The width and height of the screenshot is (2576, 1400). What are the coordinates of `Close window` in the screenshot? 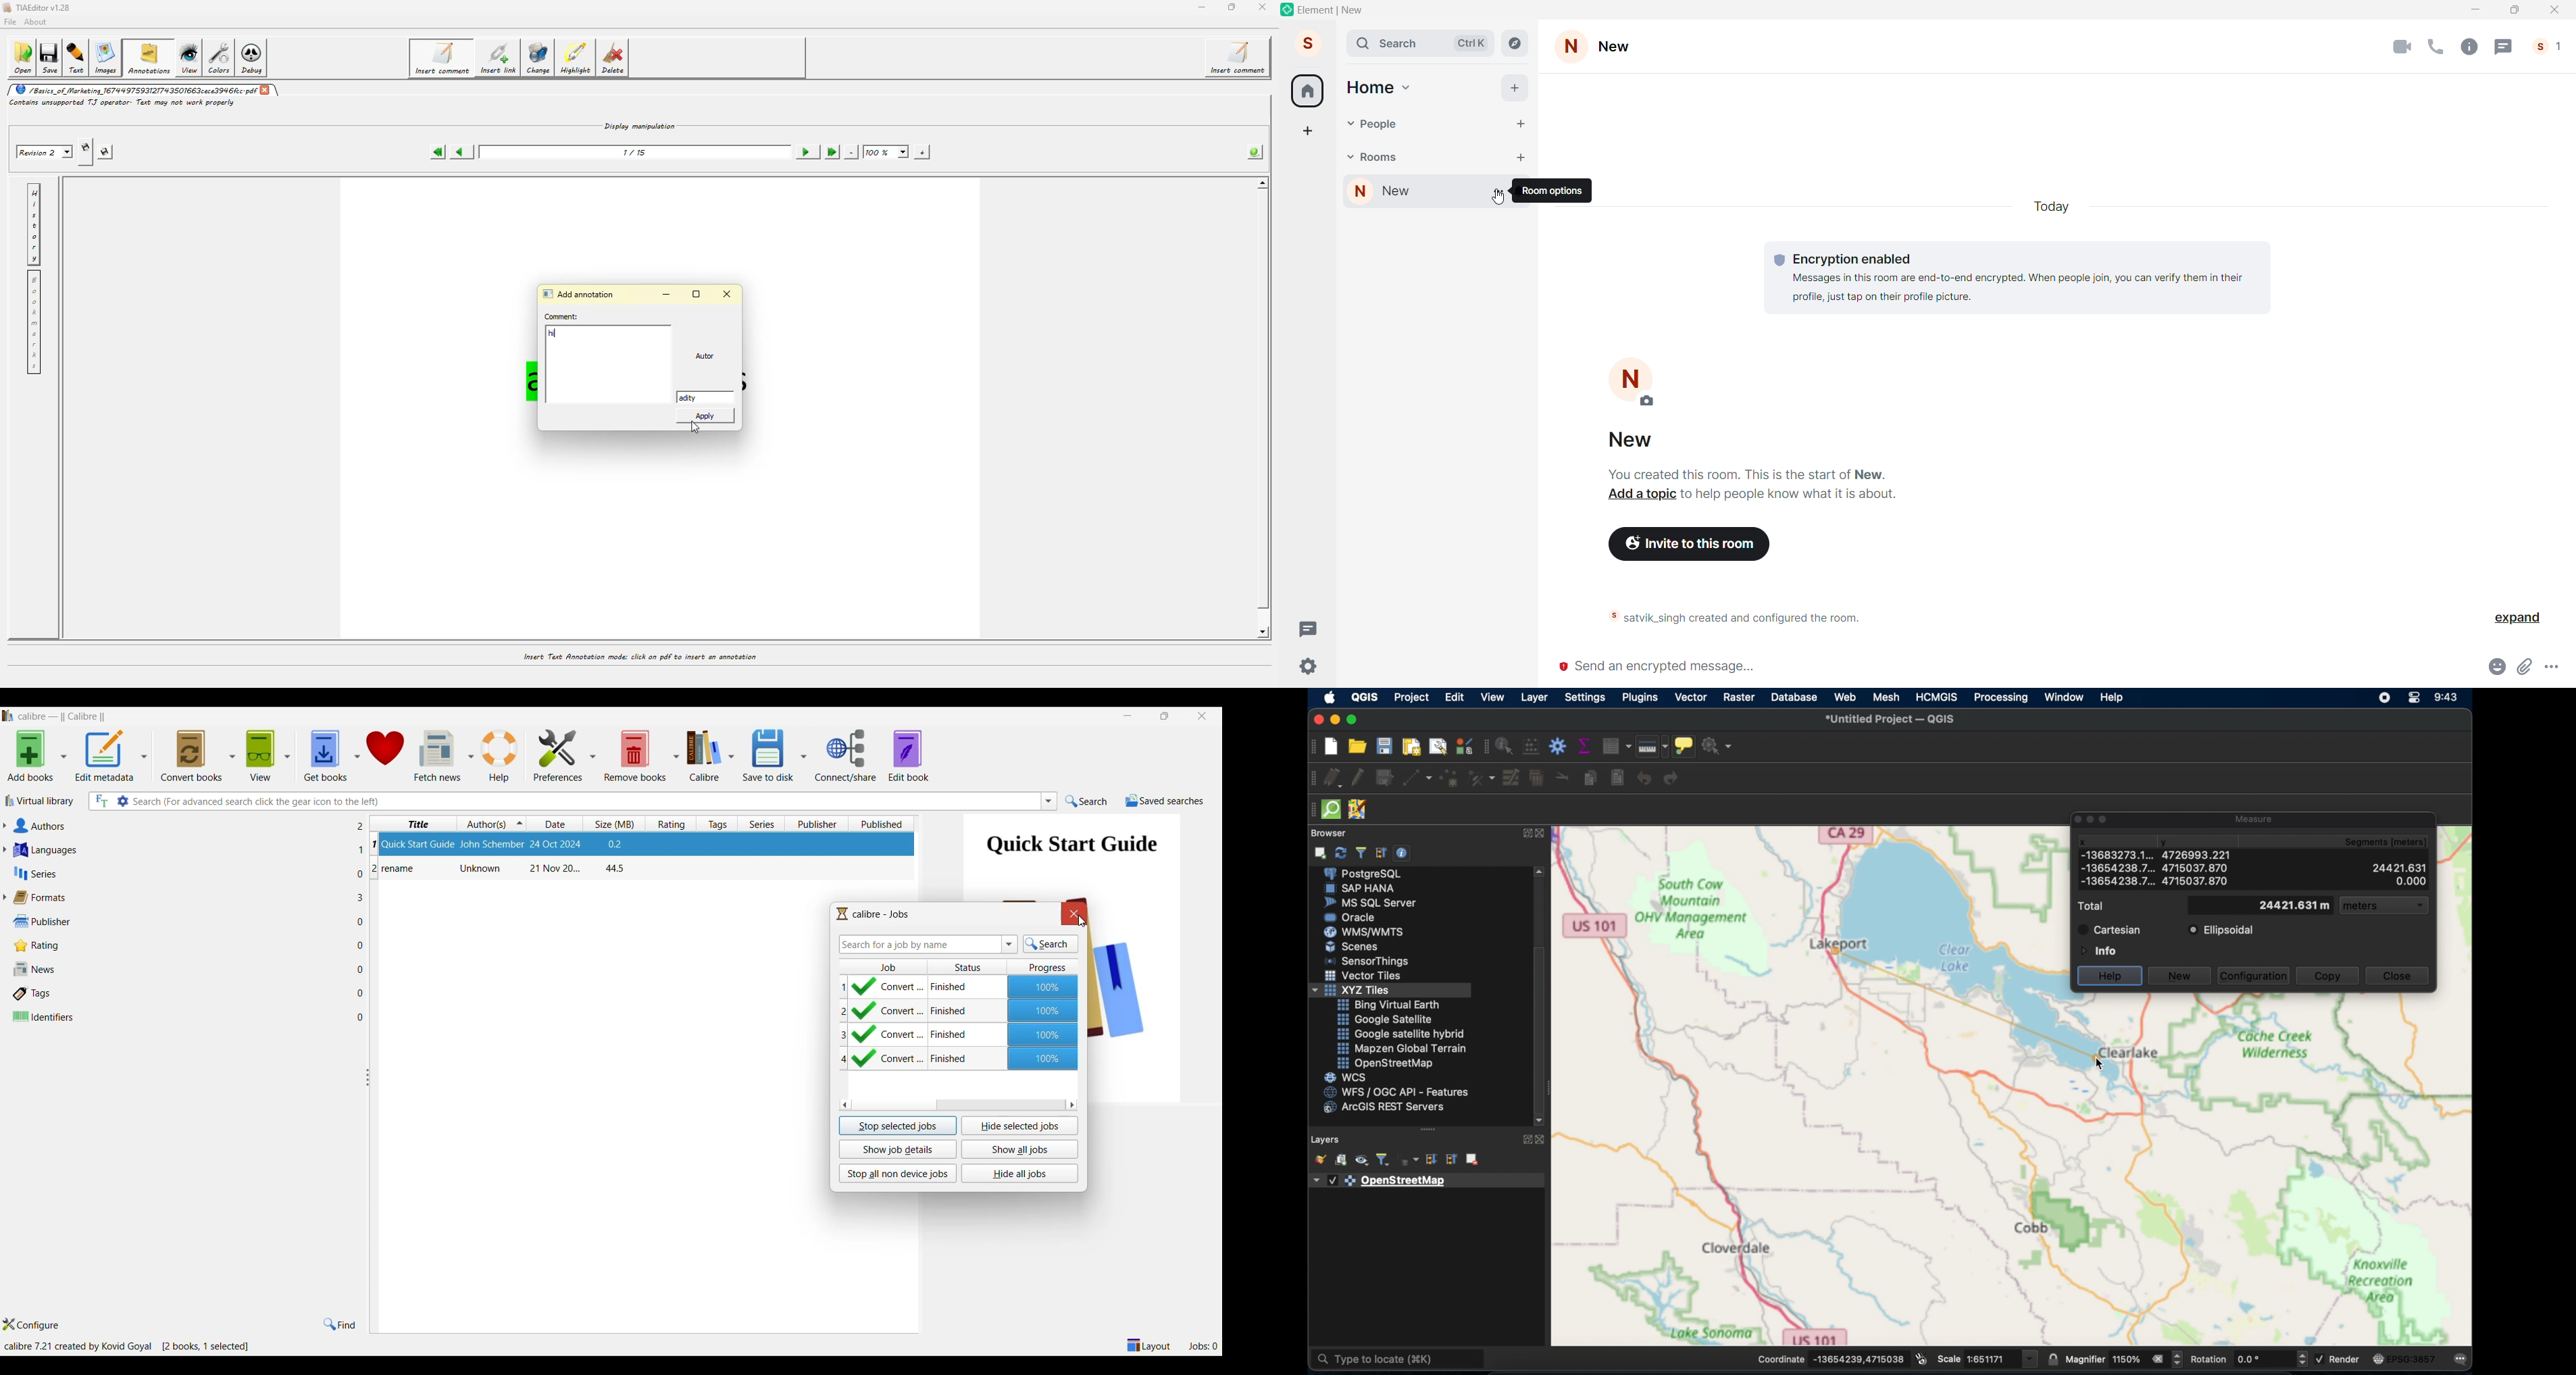 It's located at (1074, 914).